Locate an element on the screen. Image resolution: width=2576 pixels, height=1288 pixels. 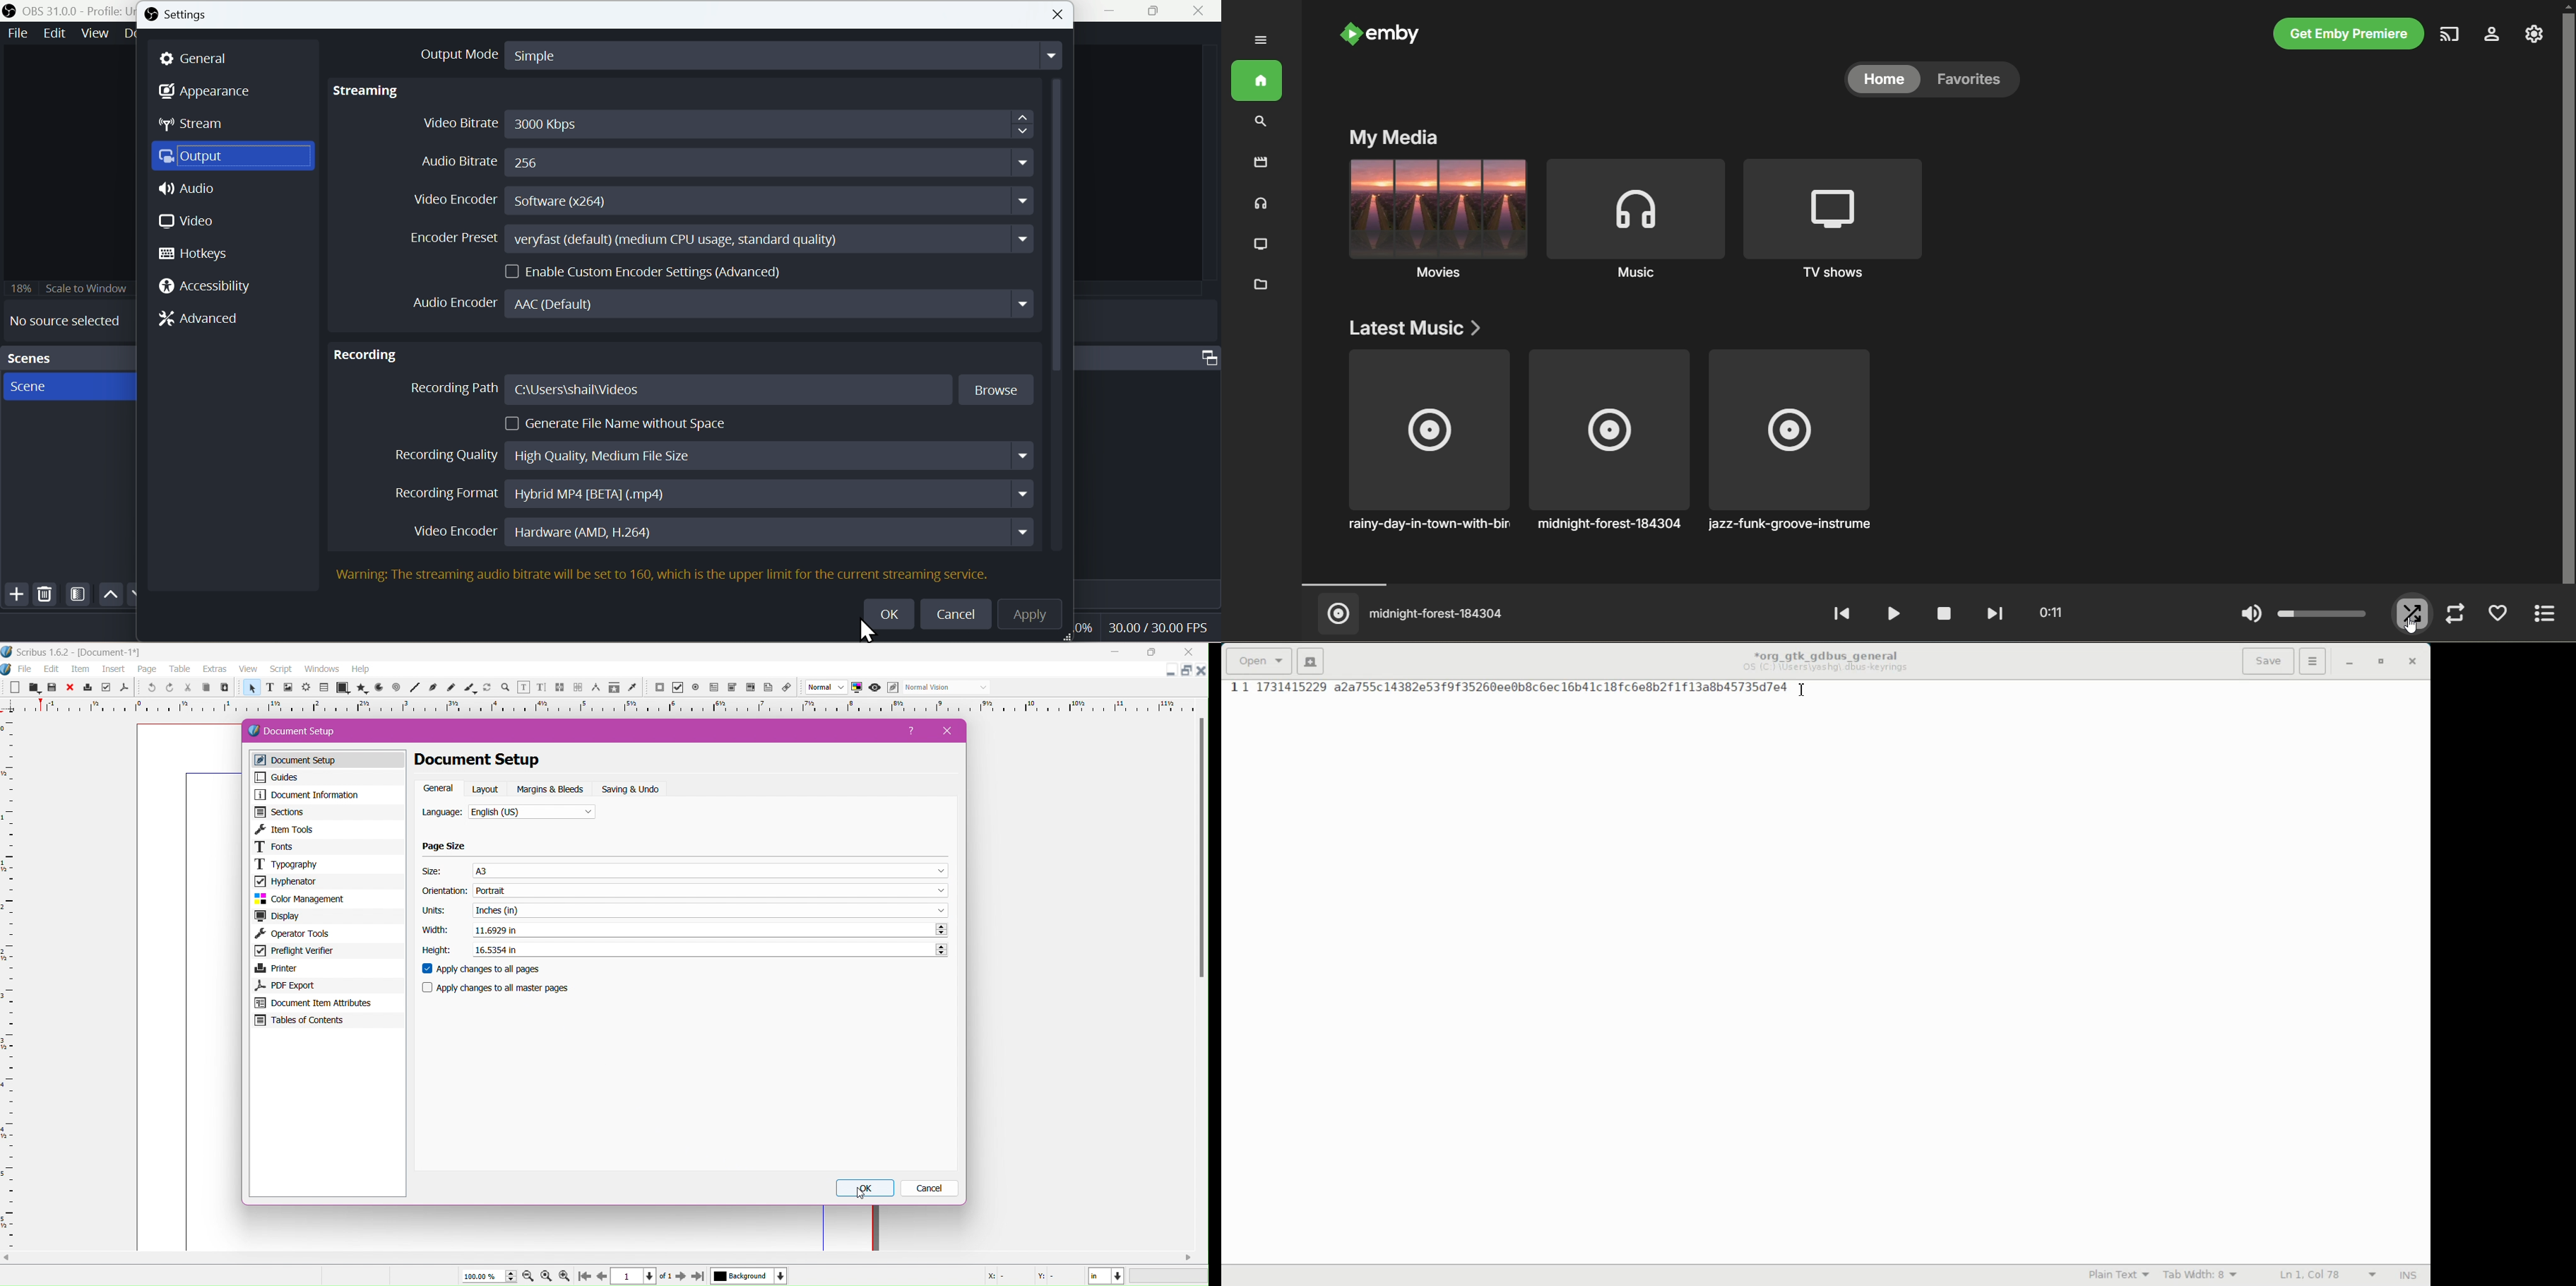
item menu is located at coordinates (81, 670).